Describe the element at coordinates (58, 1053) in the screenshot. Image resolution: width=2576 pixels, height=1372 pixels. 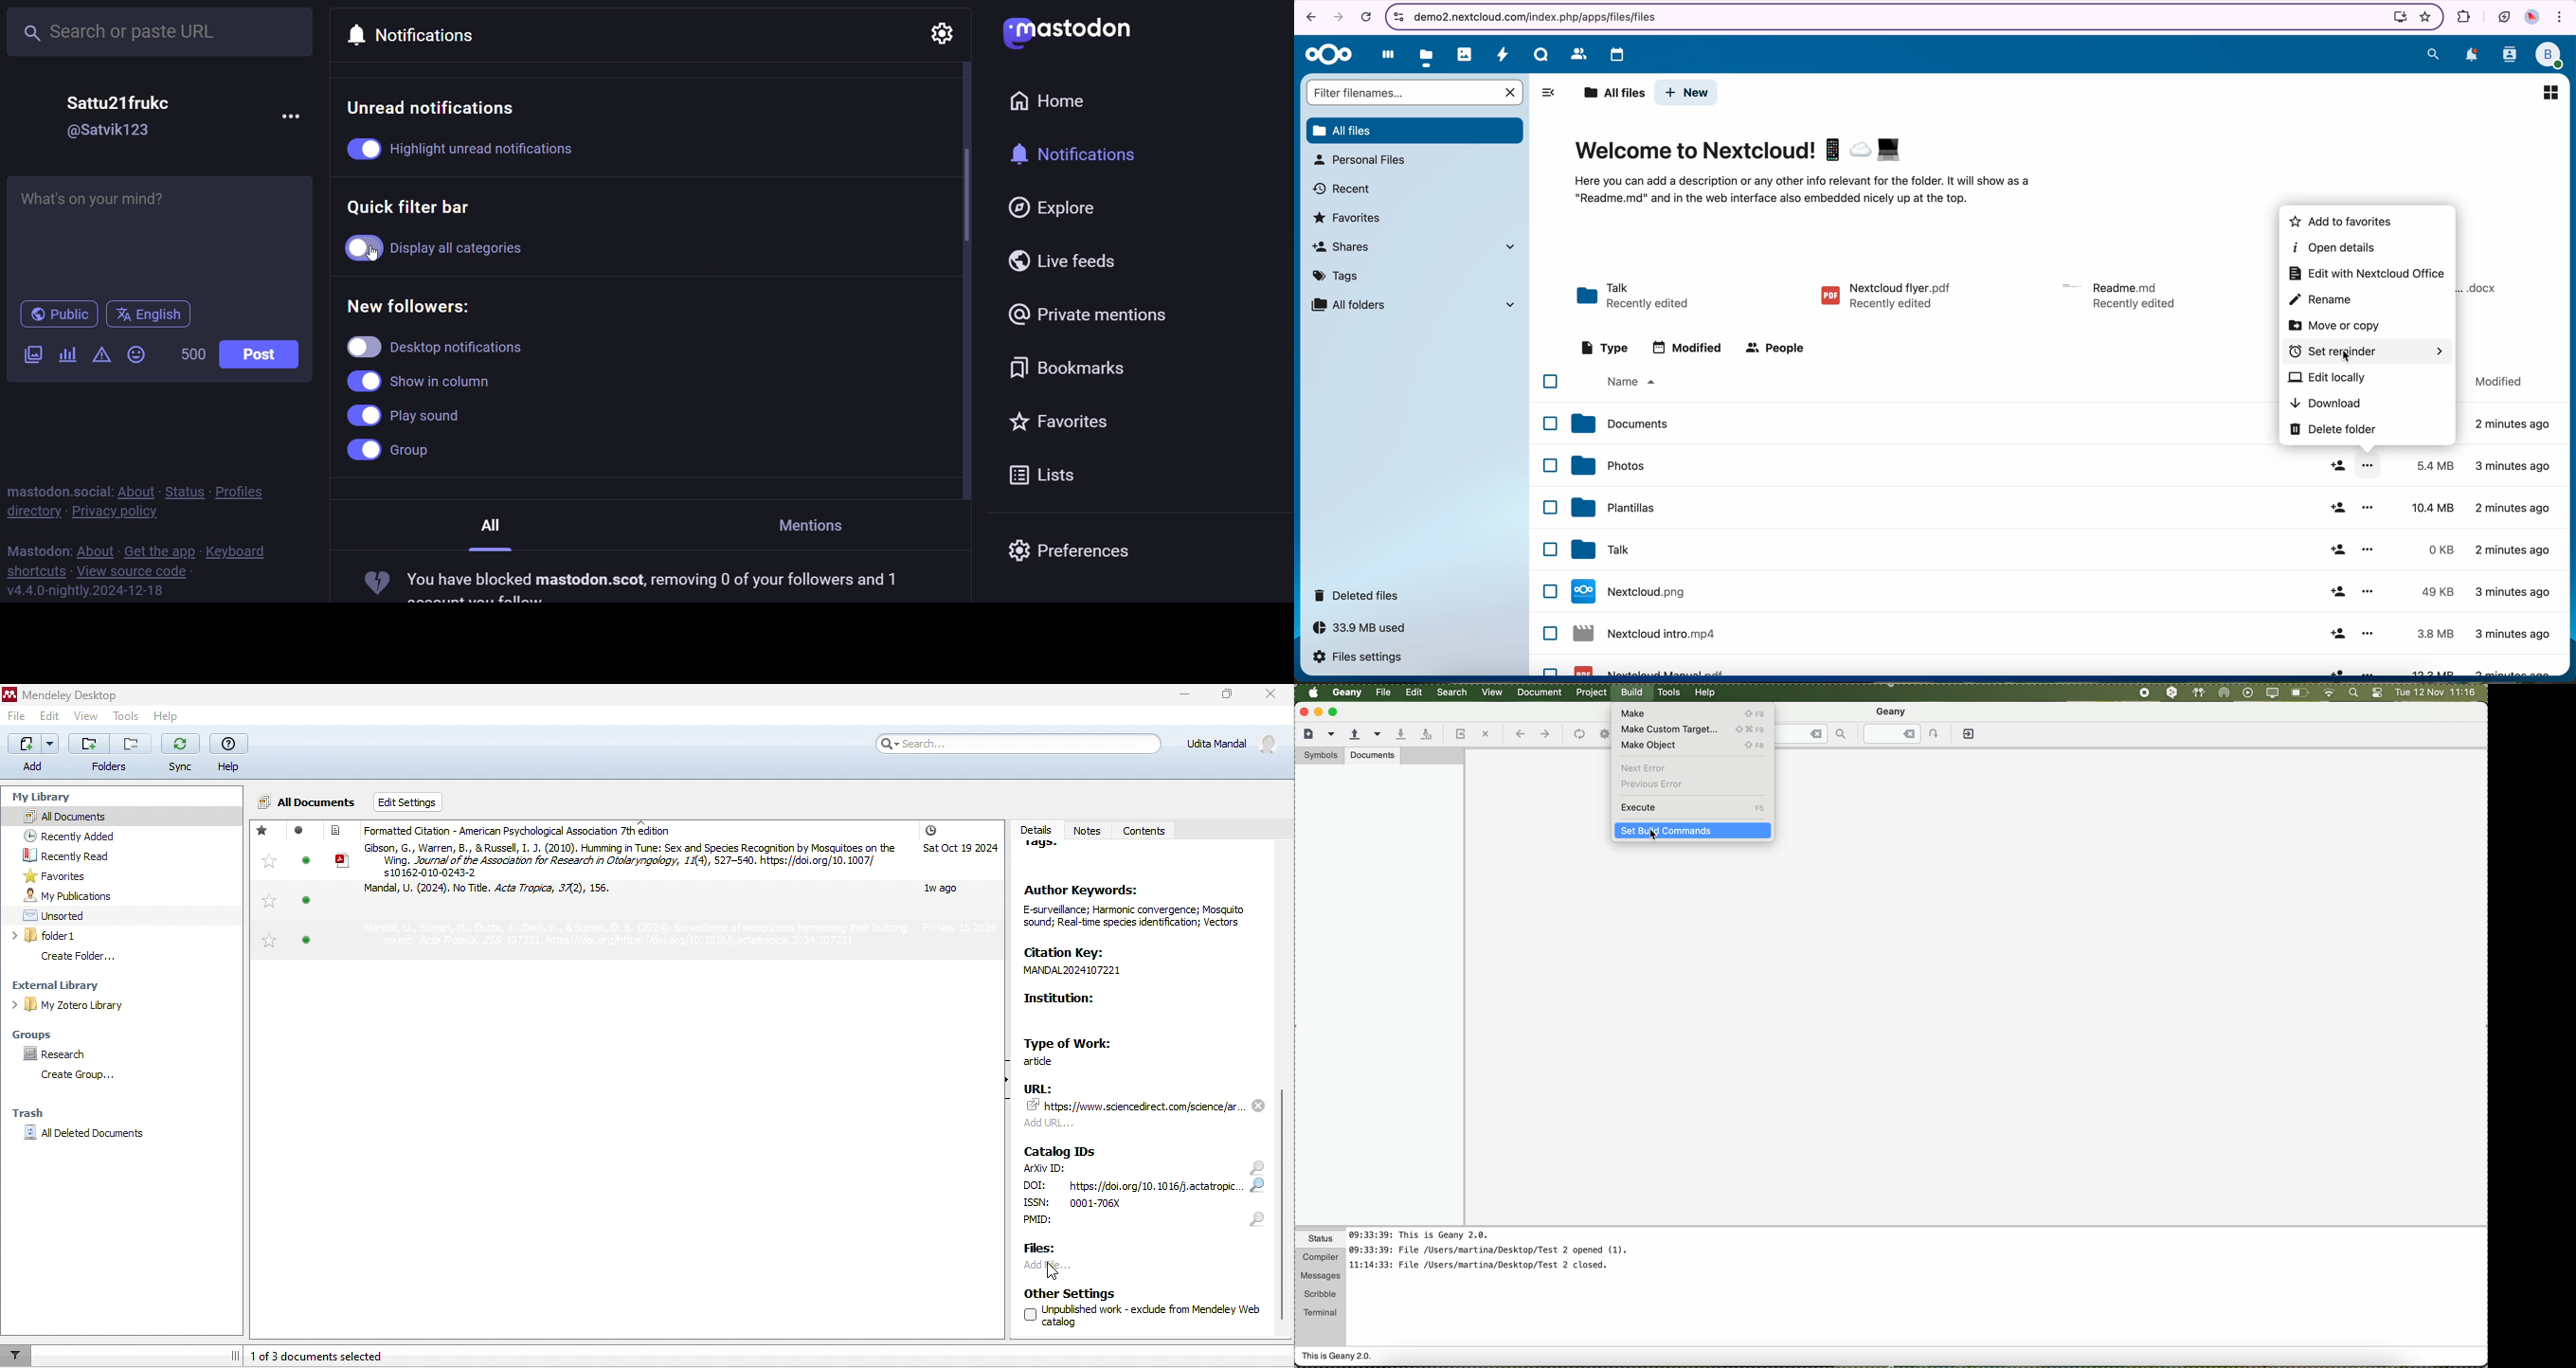
I see `research` at that location.